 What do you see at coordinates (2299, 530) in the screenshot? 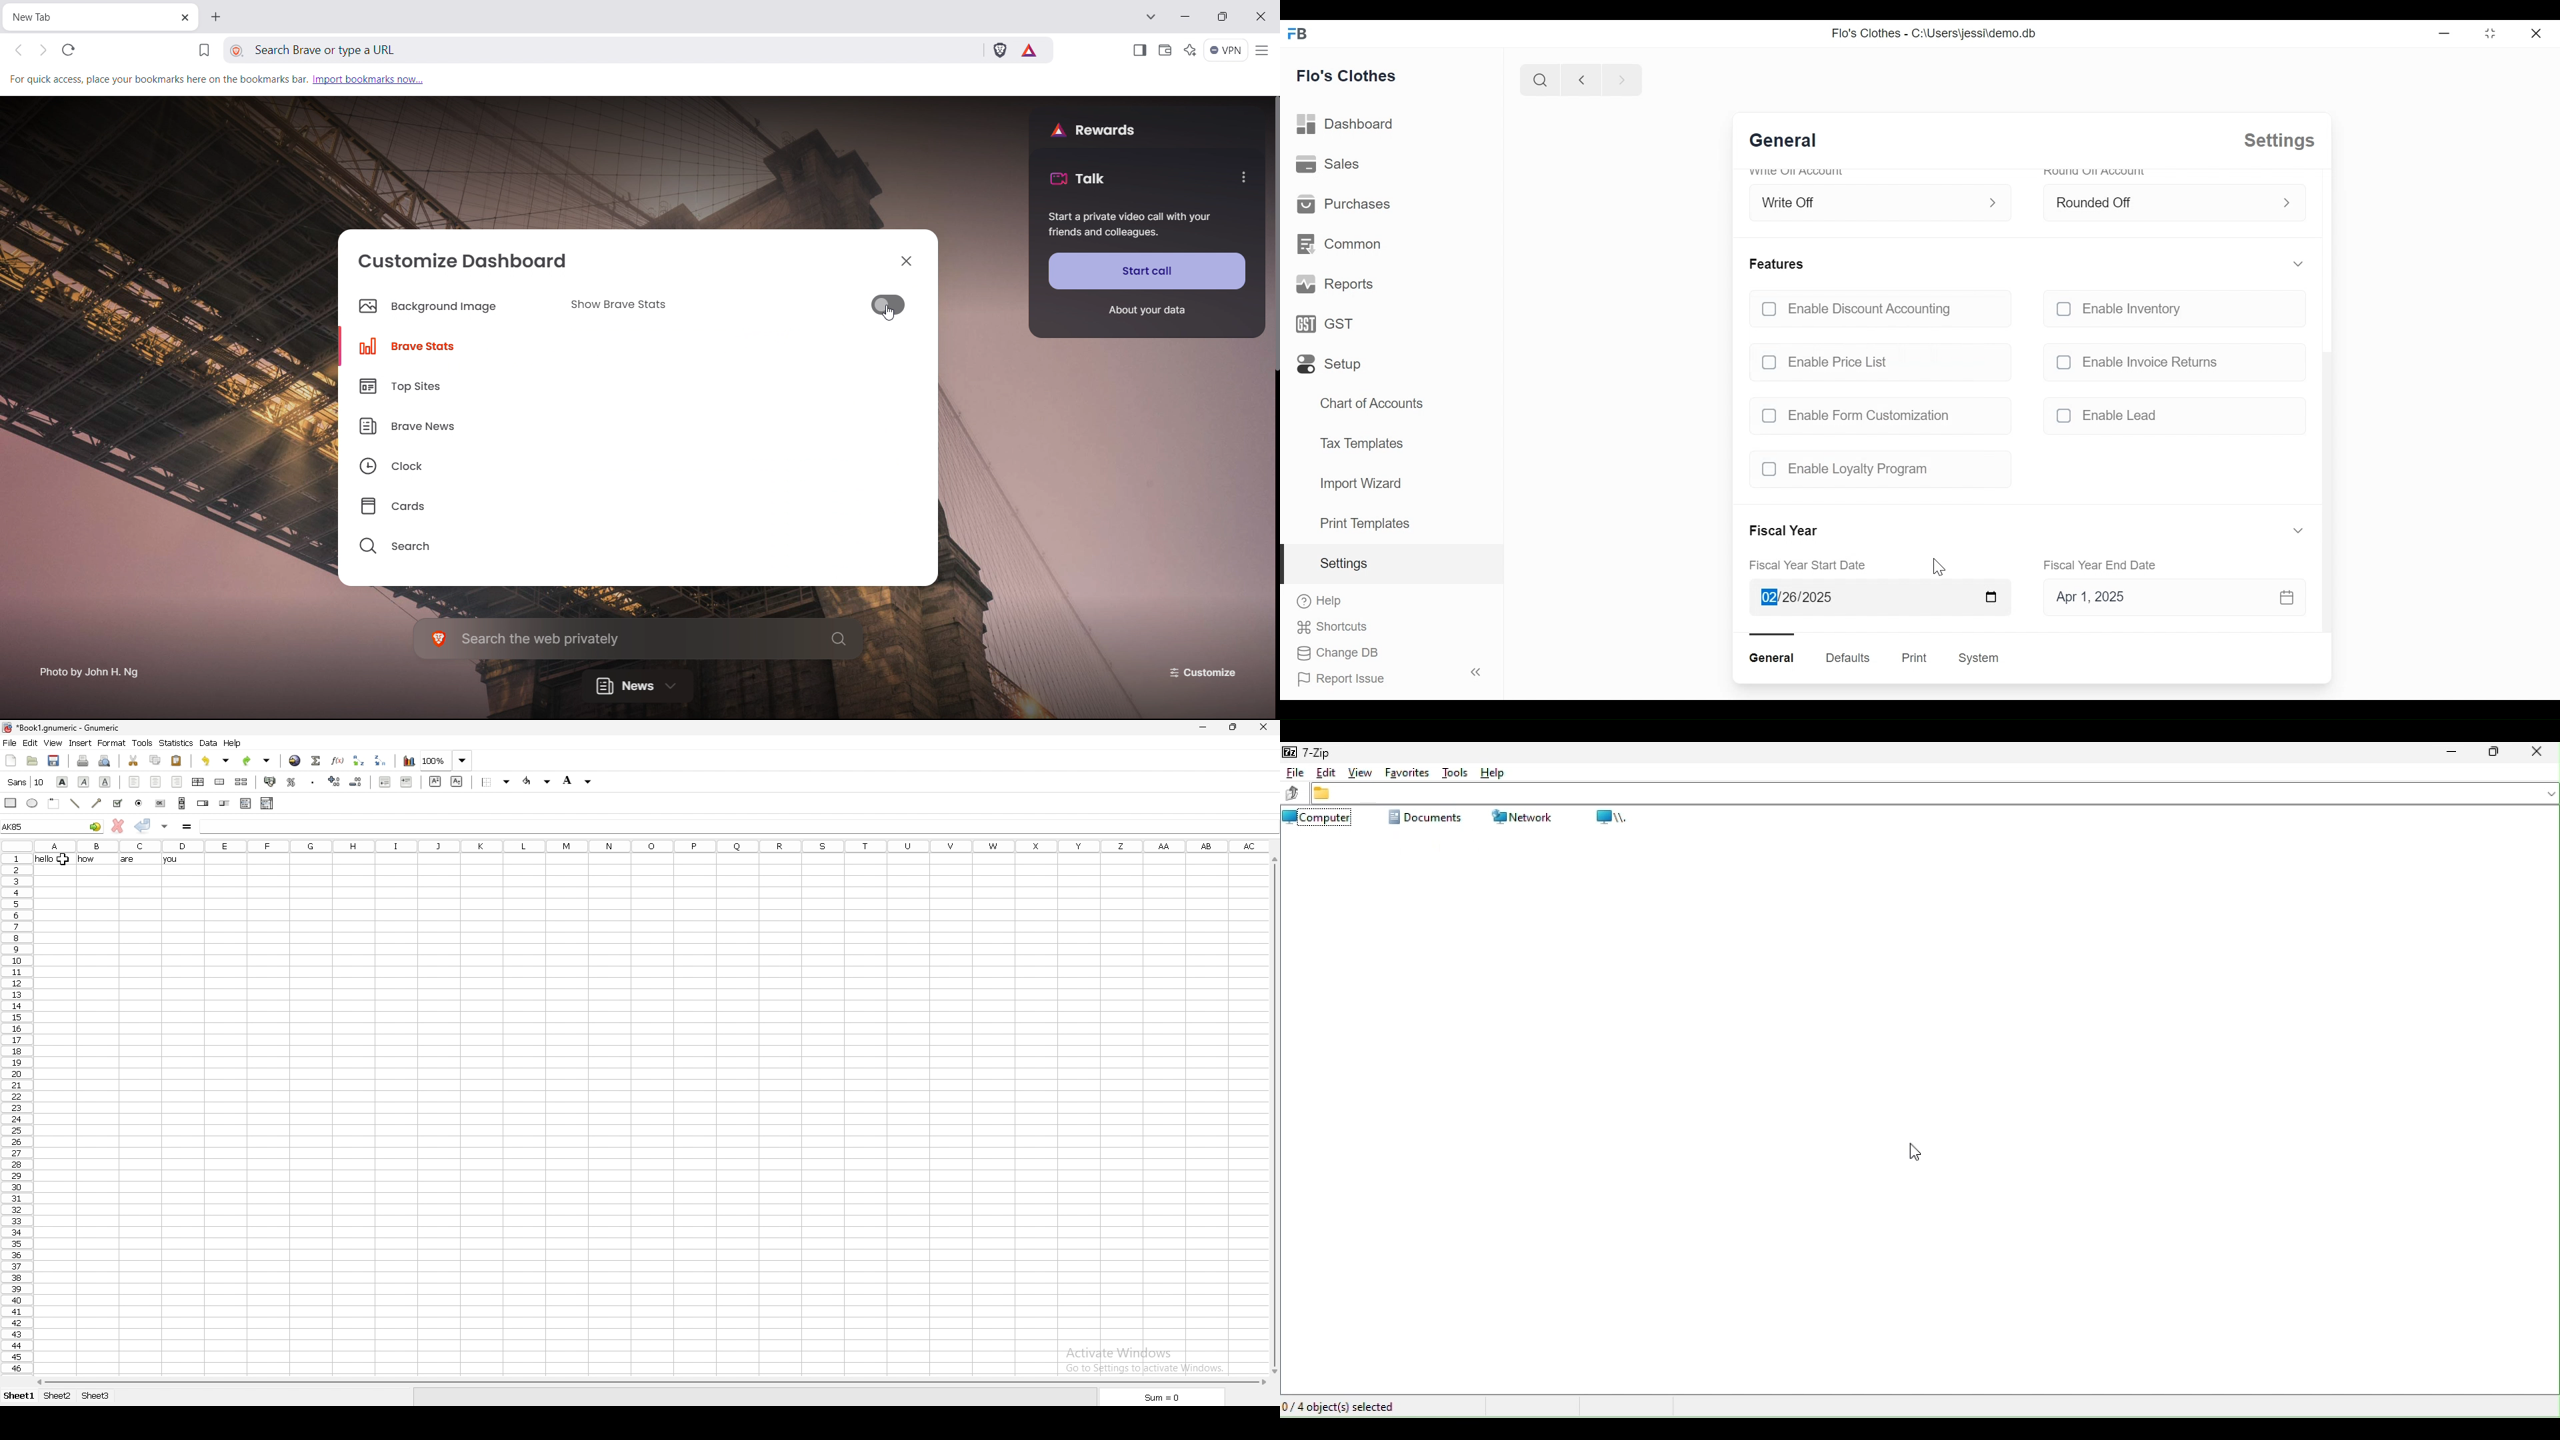
I see `Expand` at bounding box center [2299, 530].